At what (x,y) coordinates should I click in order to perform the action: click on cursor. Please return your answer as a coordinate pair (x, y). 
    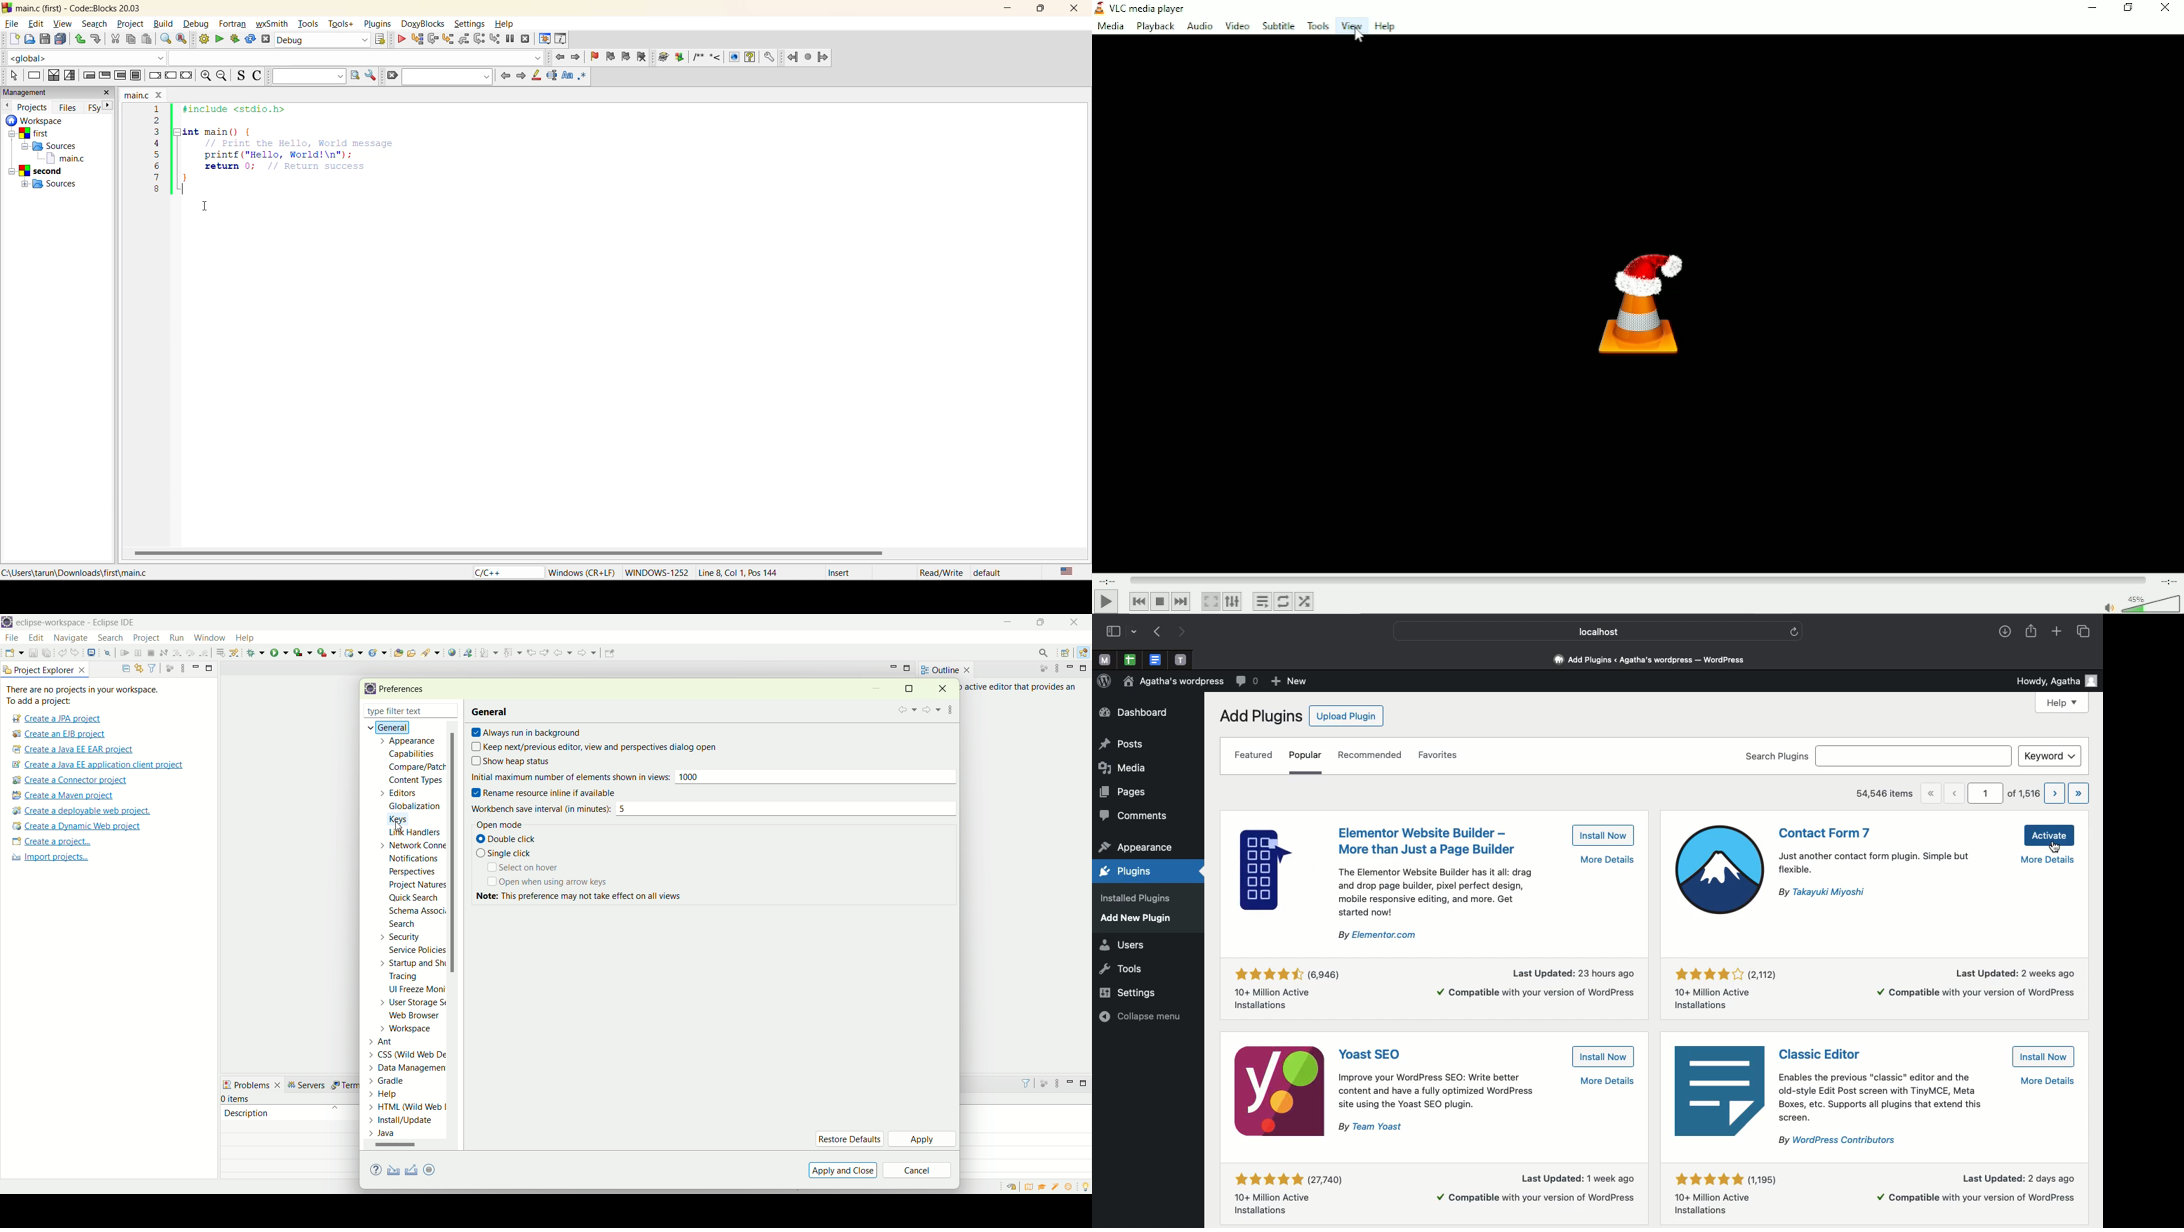
    Looking at the image, I should click on (205, 207).